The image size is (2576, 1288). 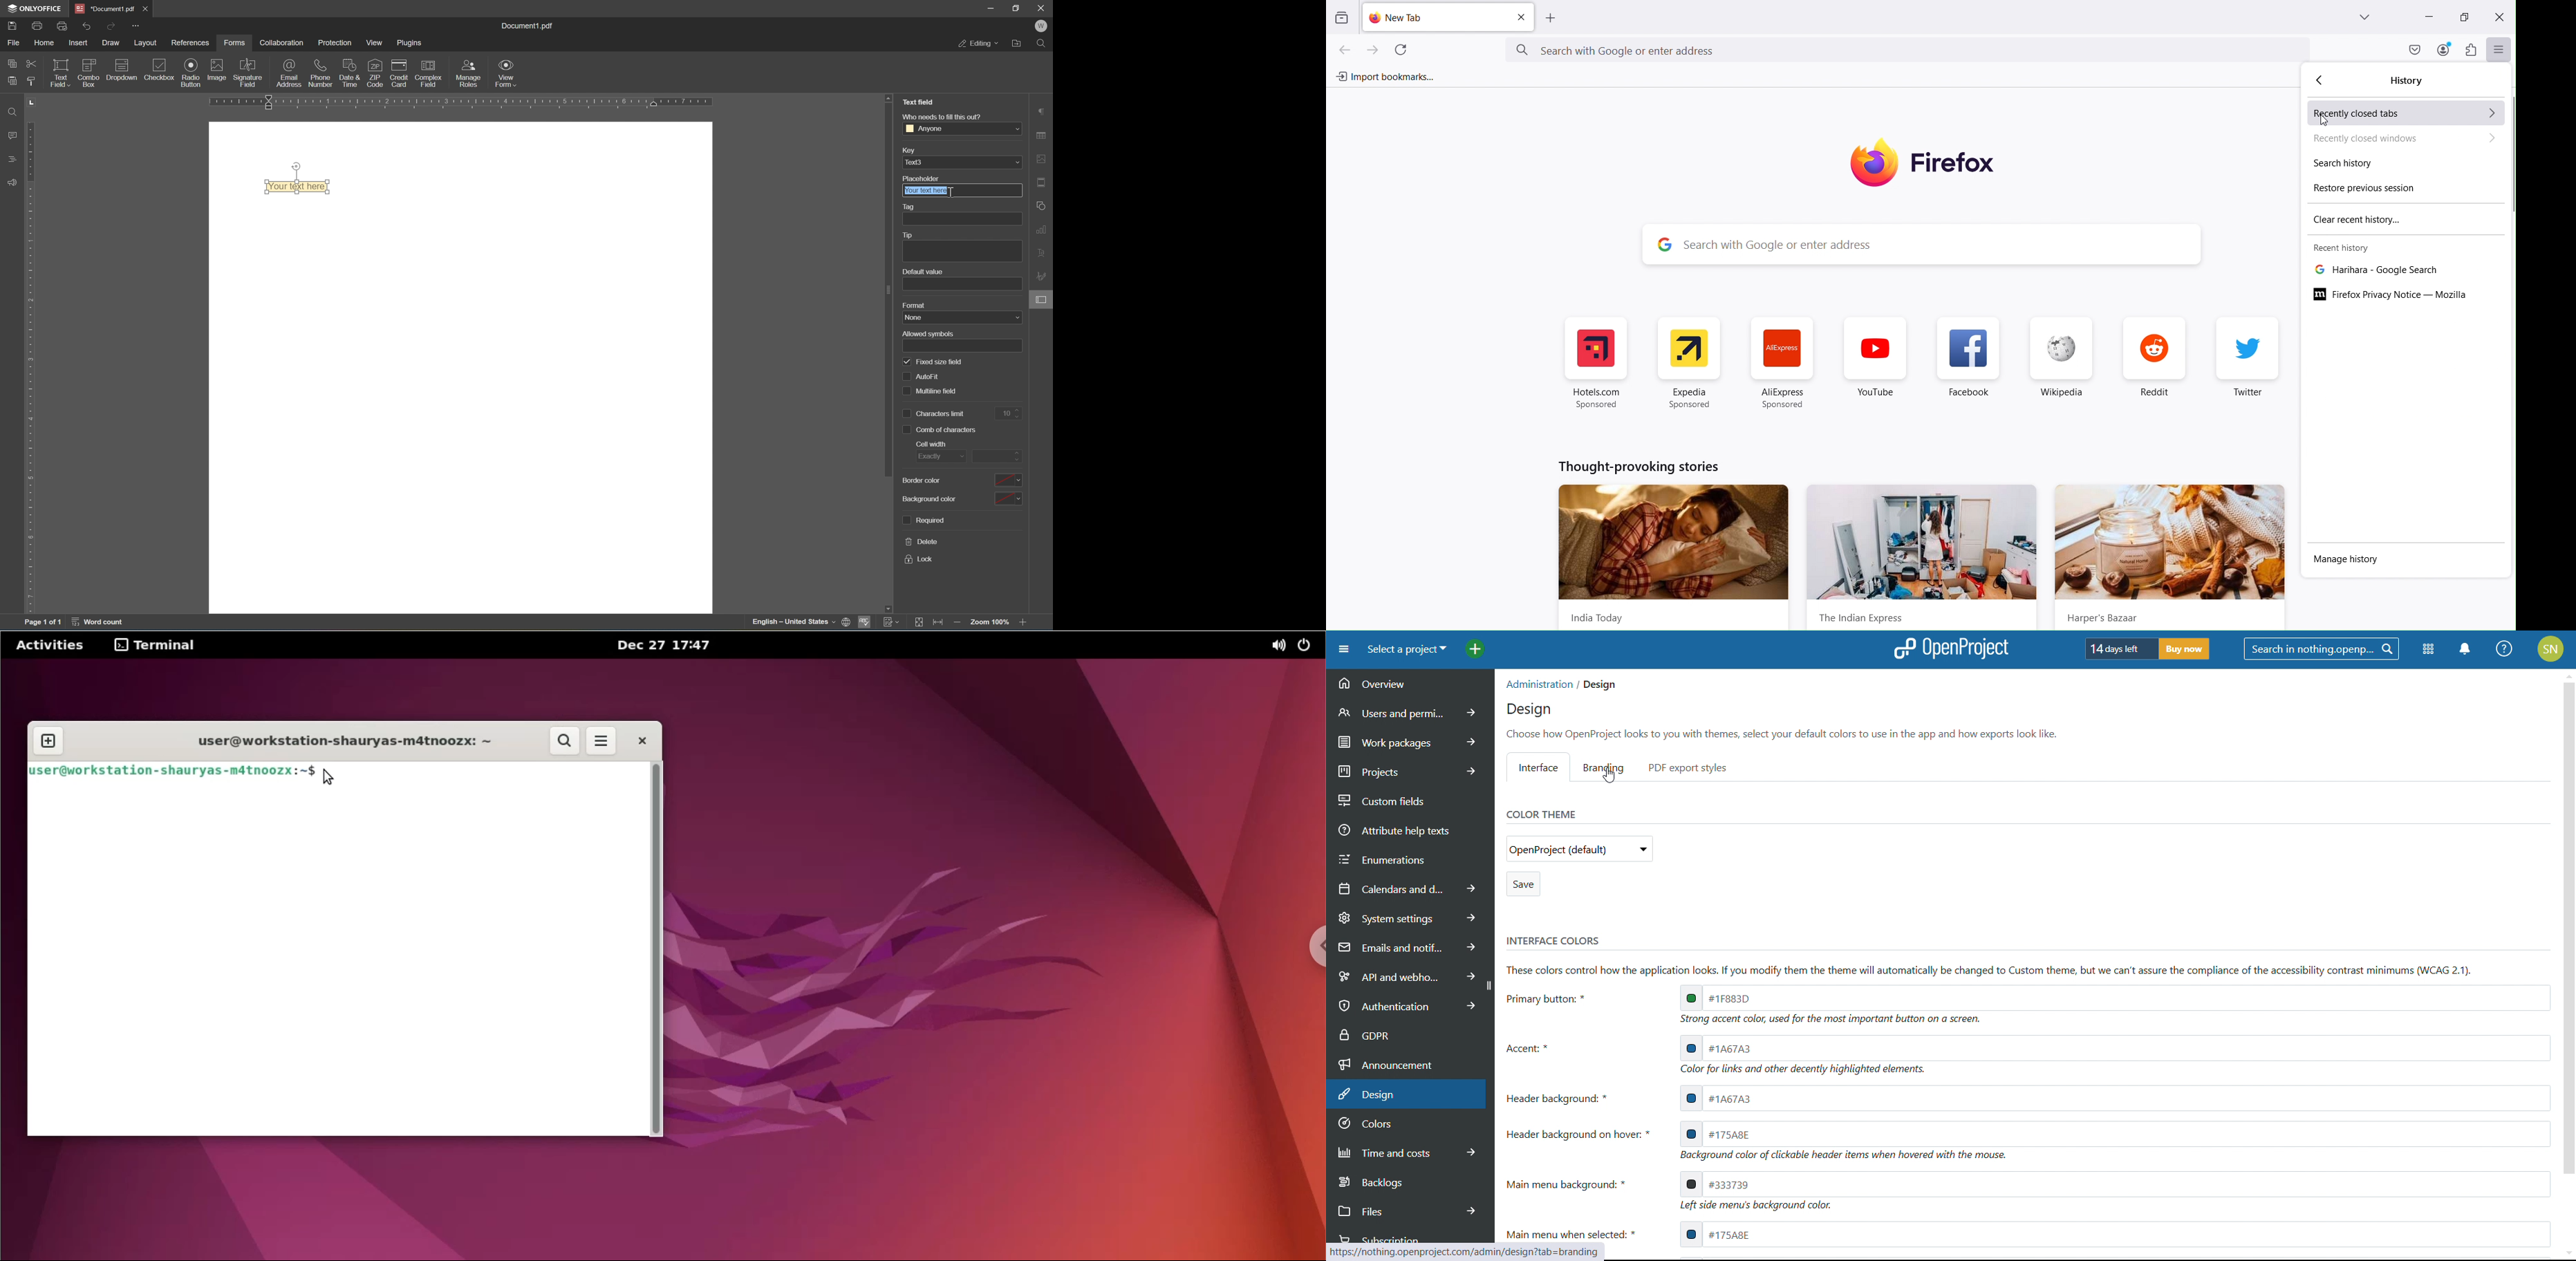 What do you see at coordinates (914, 150) in the screenshot?
I see `key` at bounding box center [914, 150].